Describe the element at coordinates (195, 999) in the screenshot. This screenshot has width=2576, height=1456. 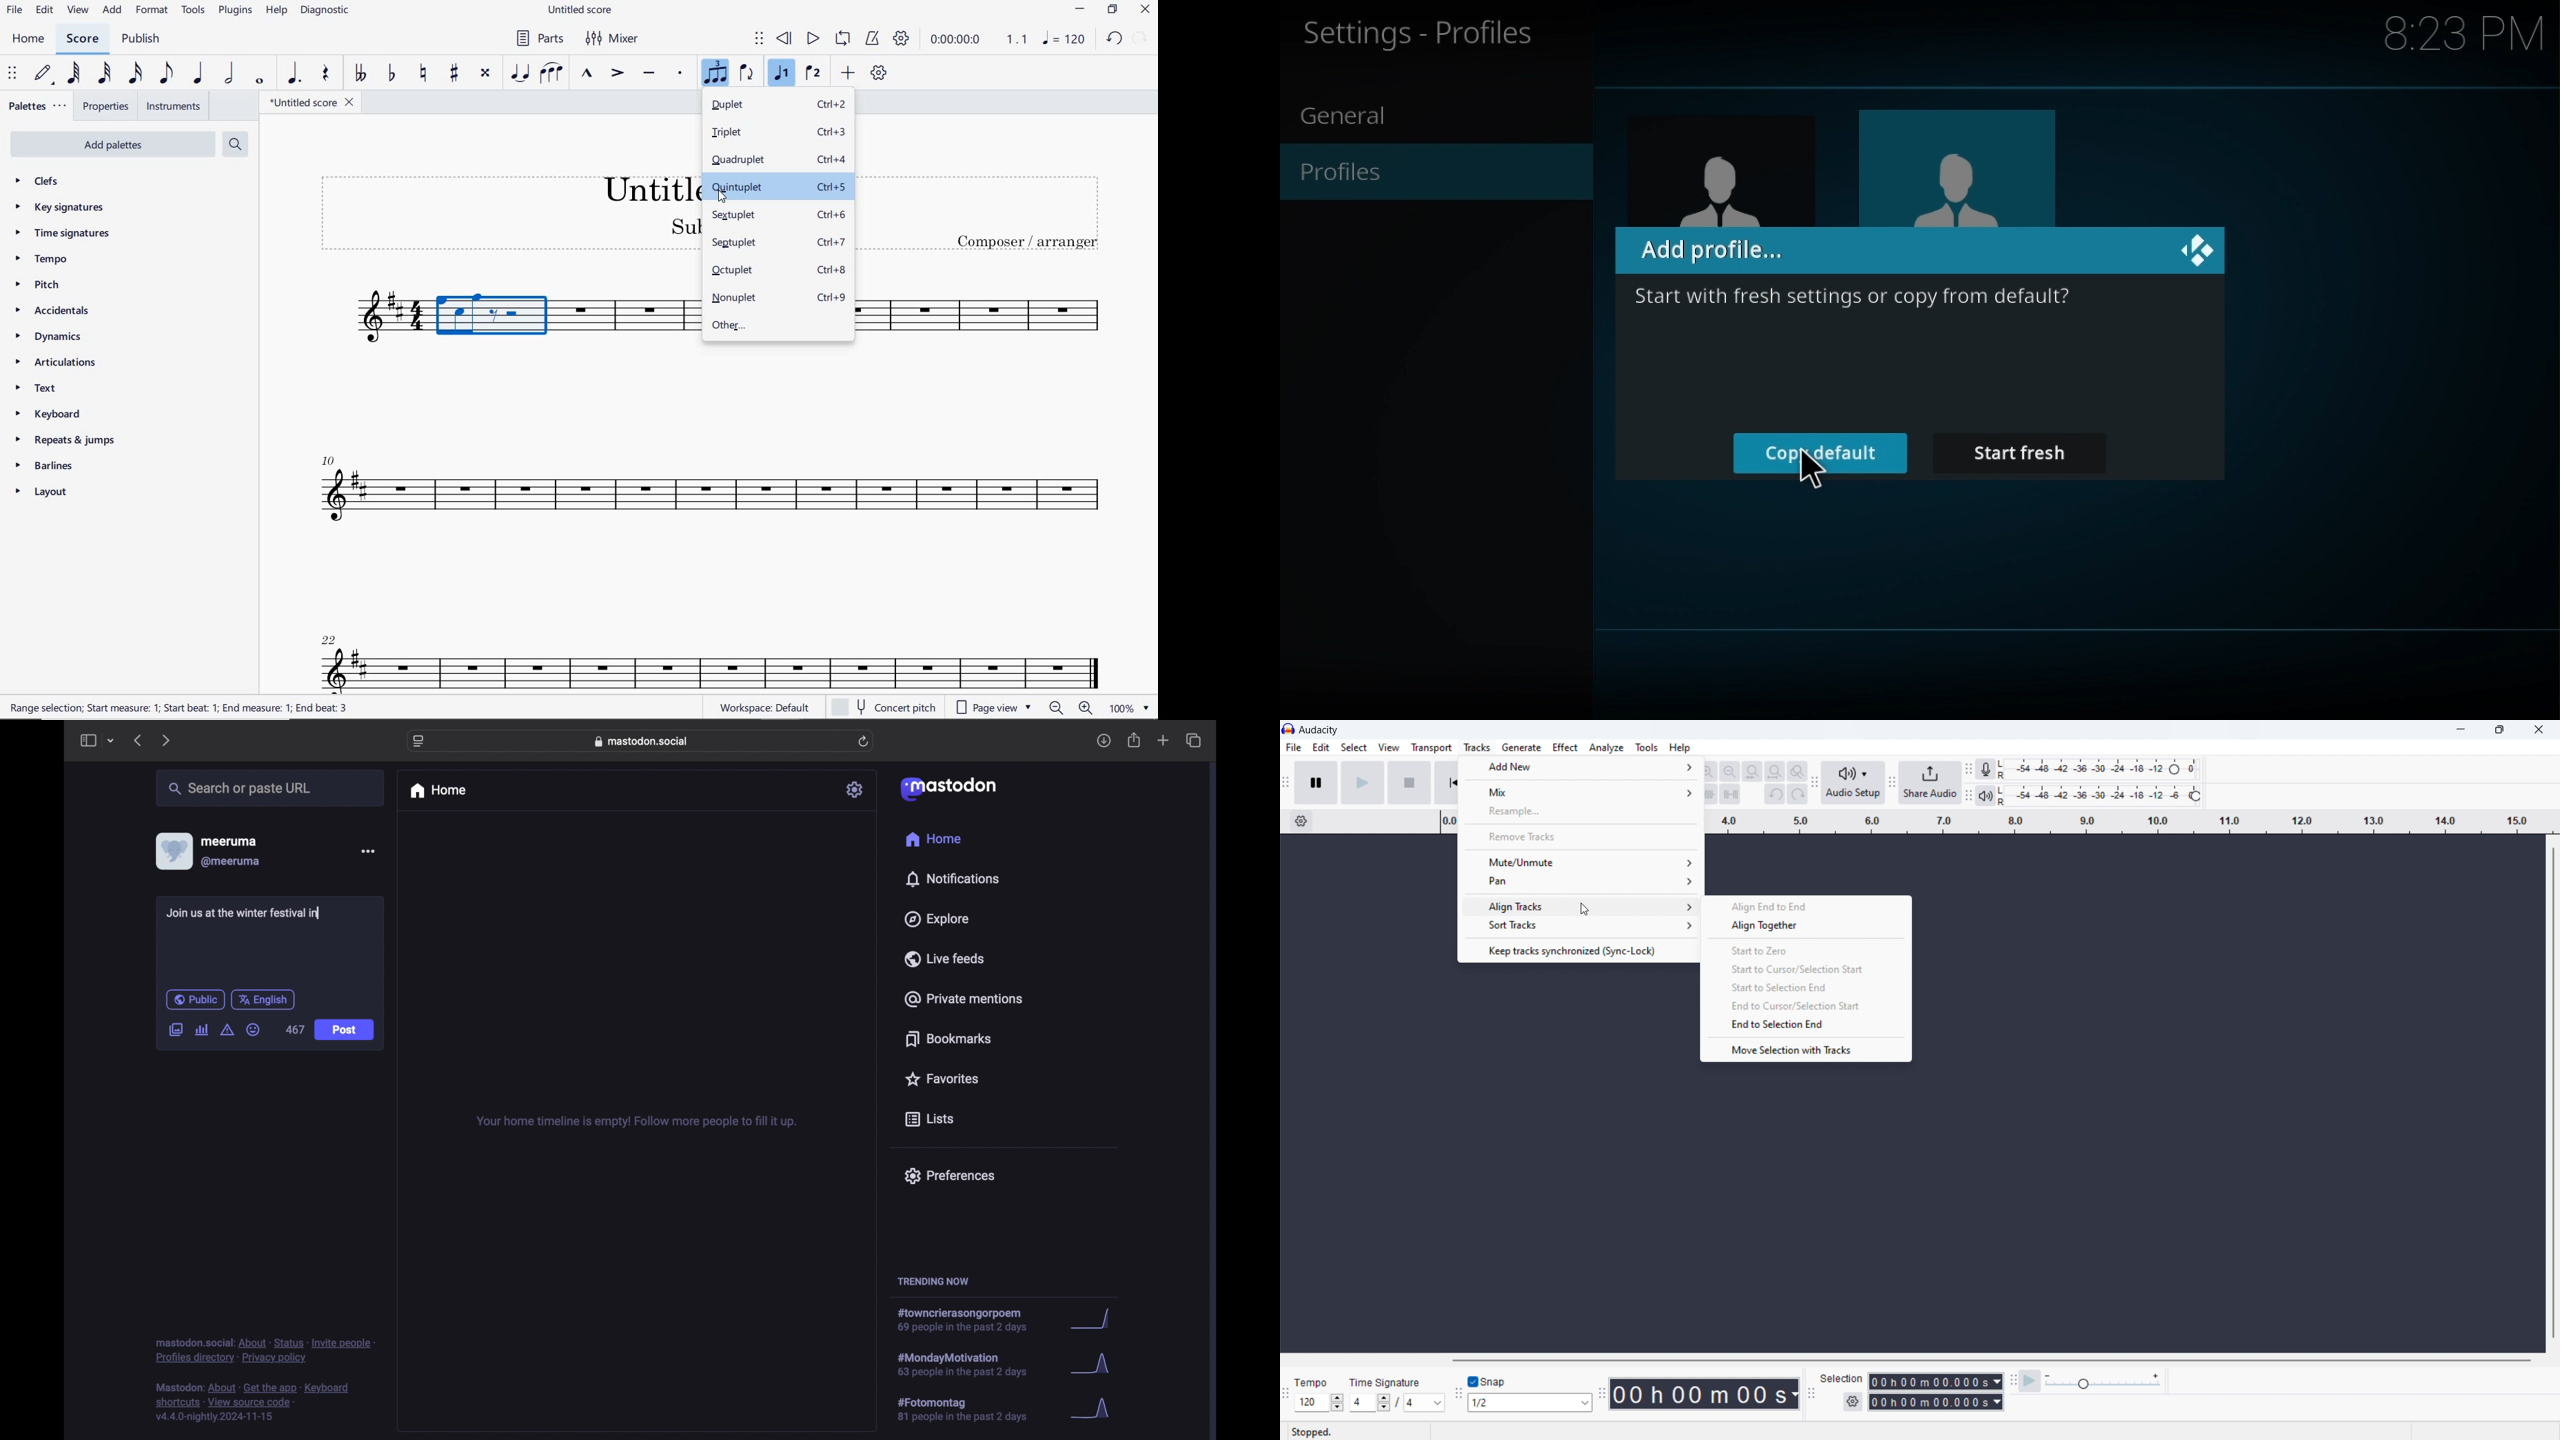
I see `public` at that location.